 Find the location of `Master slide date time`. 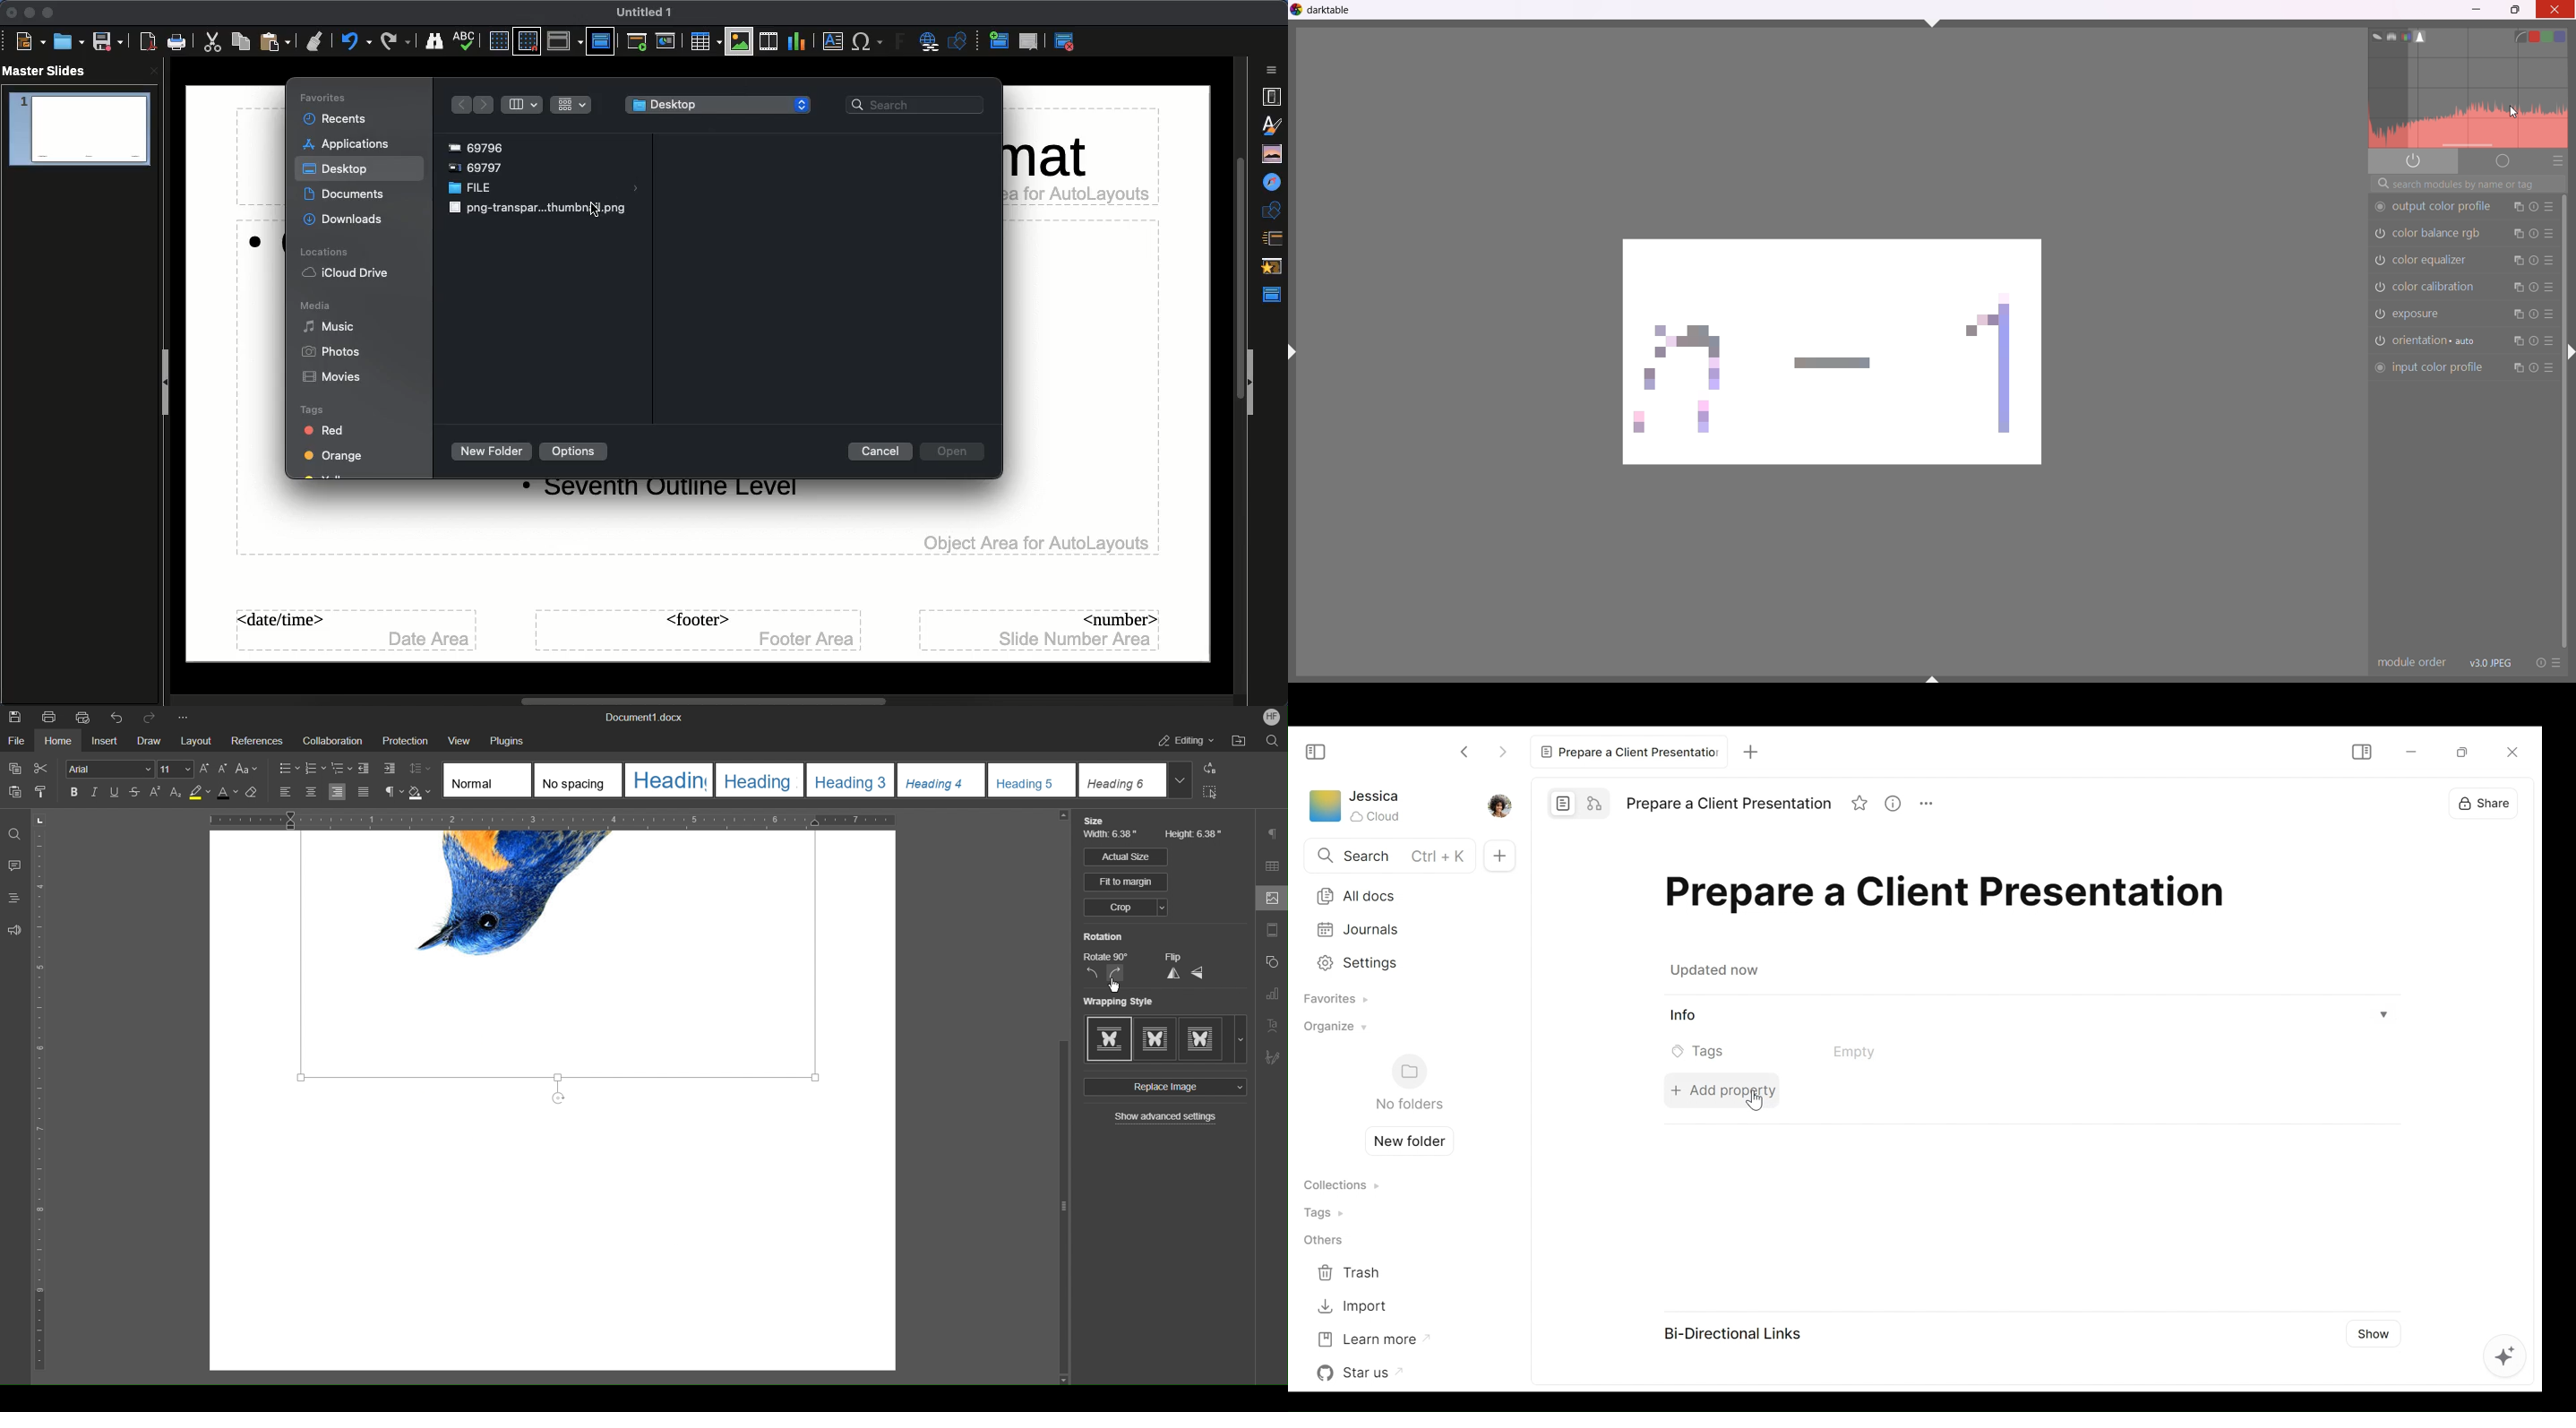

Master slide date time is located at coordinates (353, 631).